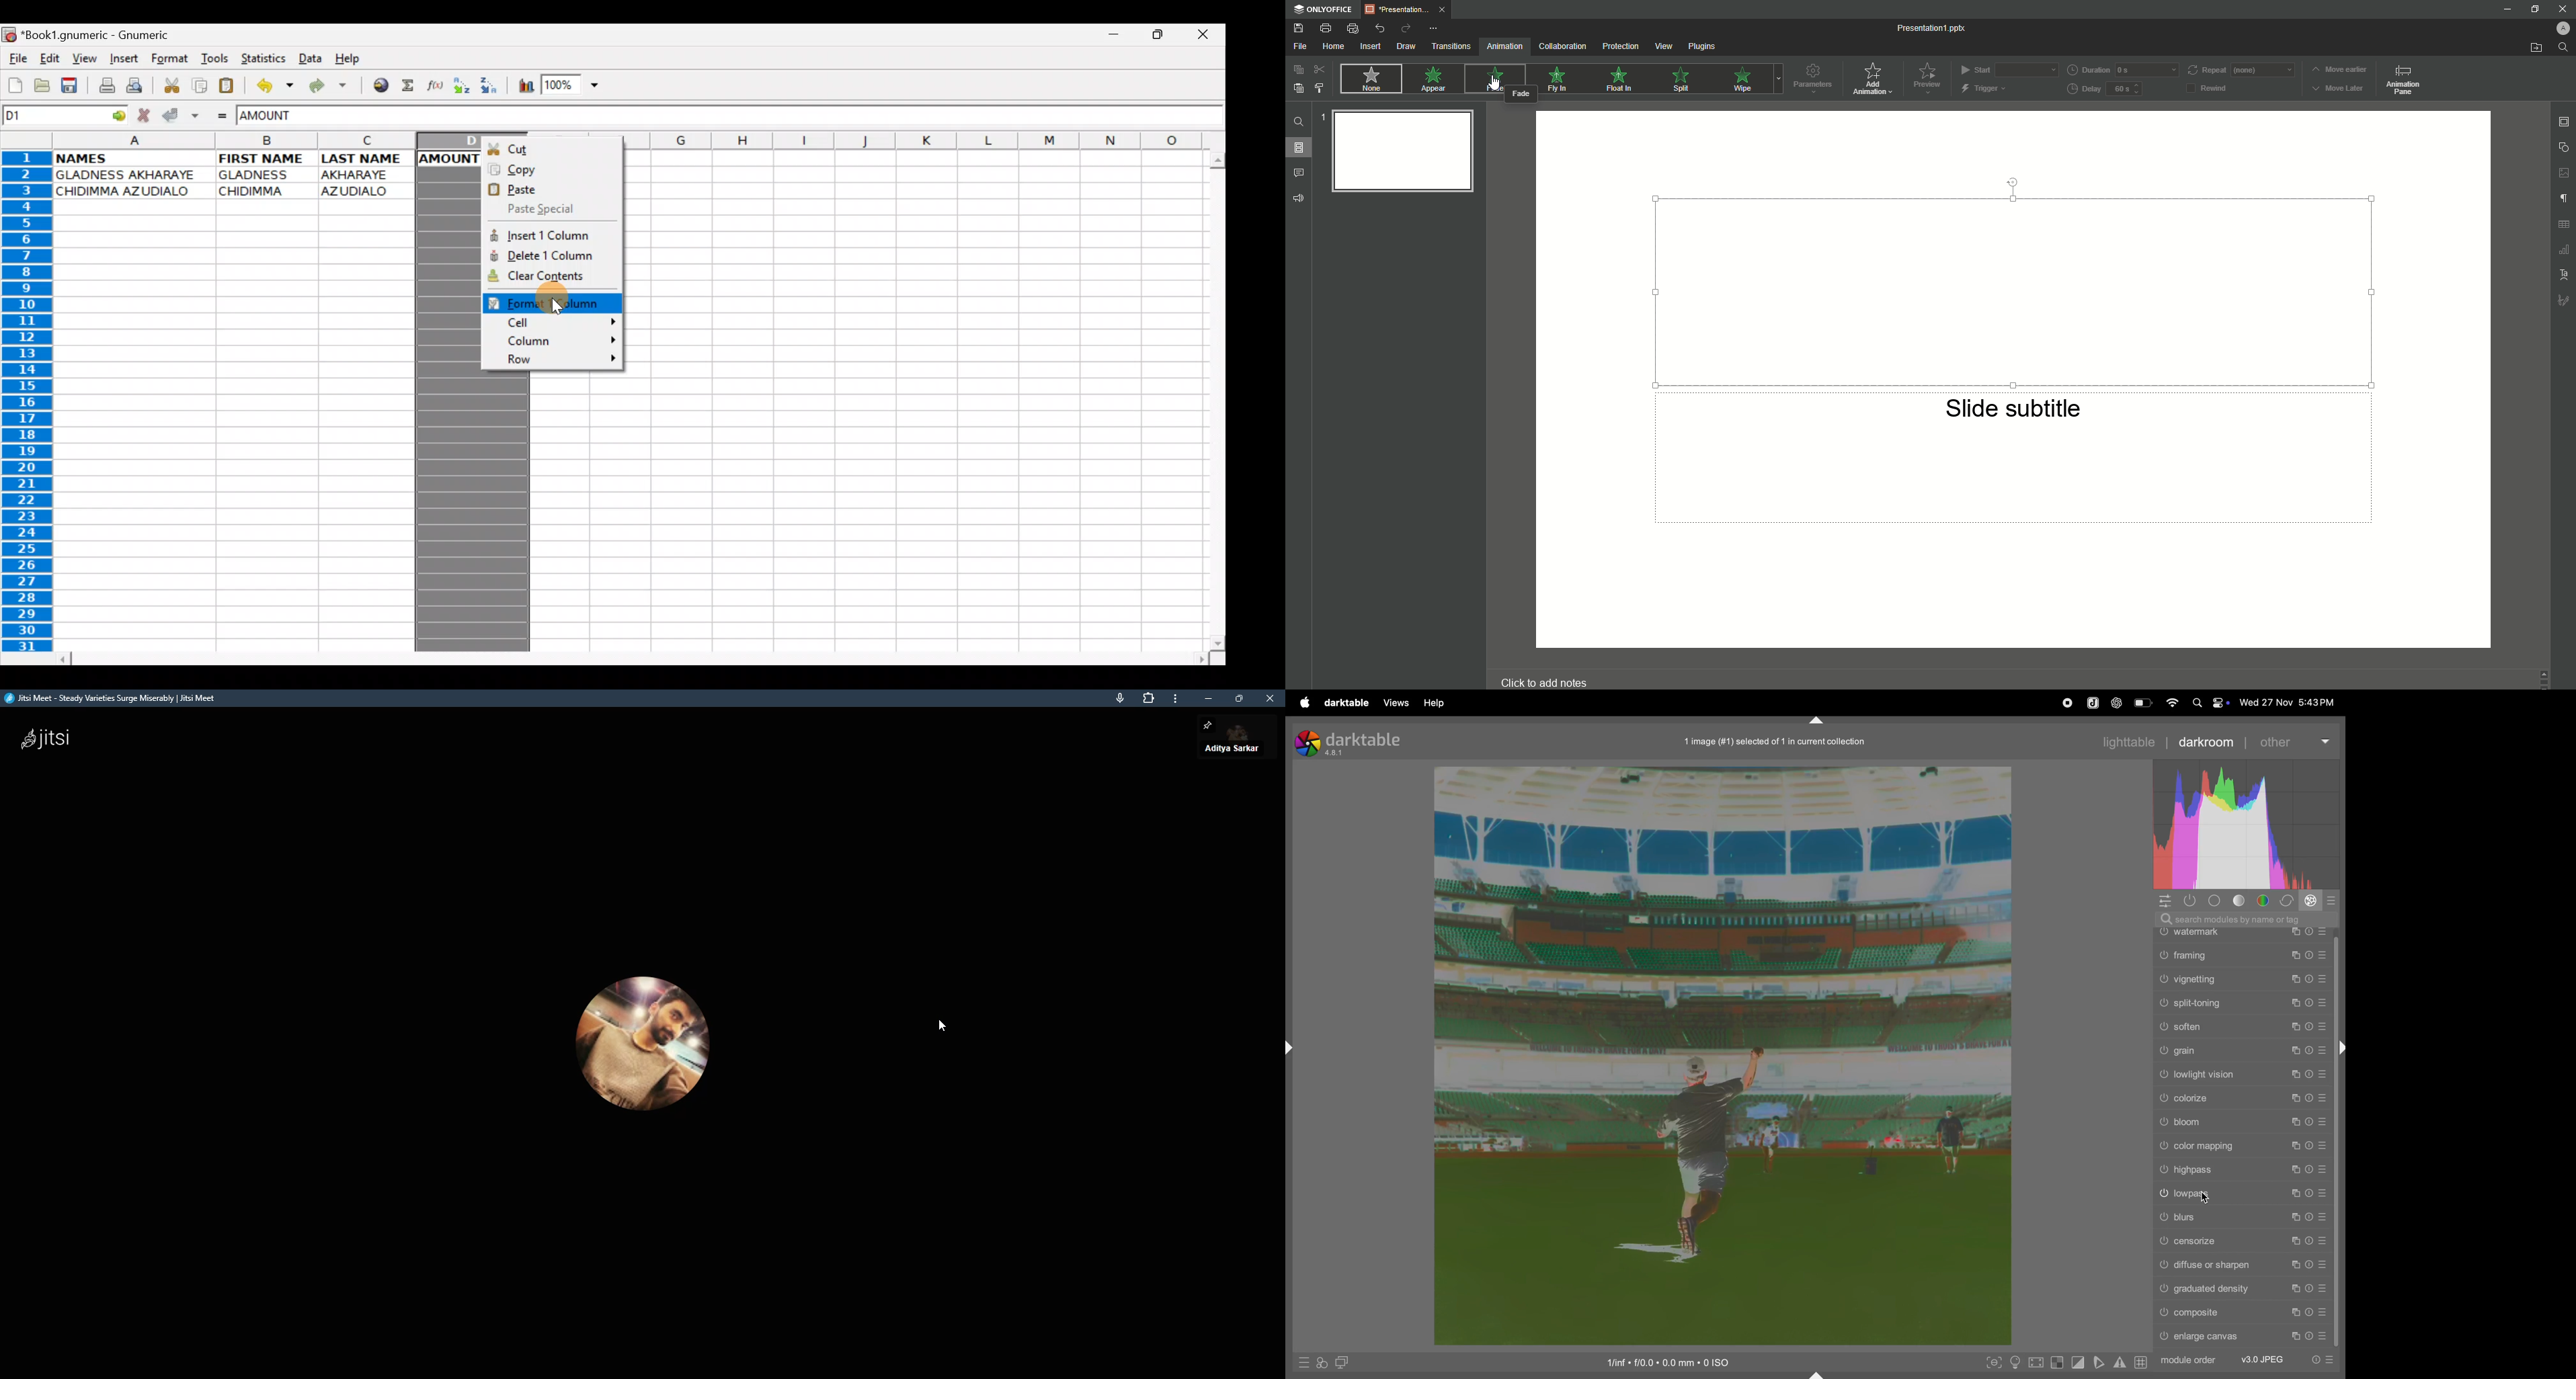 Image resolution: width=2576 pixels, height=1400 pixels. Describe the element at coordinates (557, 342) in the screenshot. I see `Column` at that location.